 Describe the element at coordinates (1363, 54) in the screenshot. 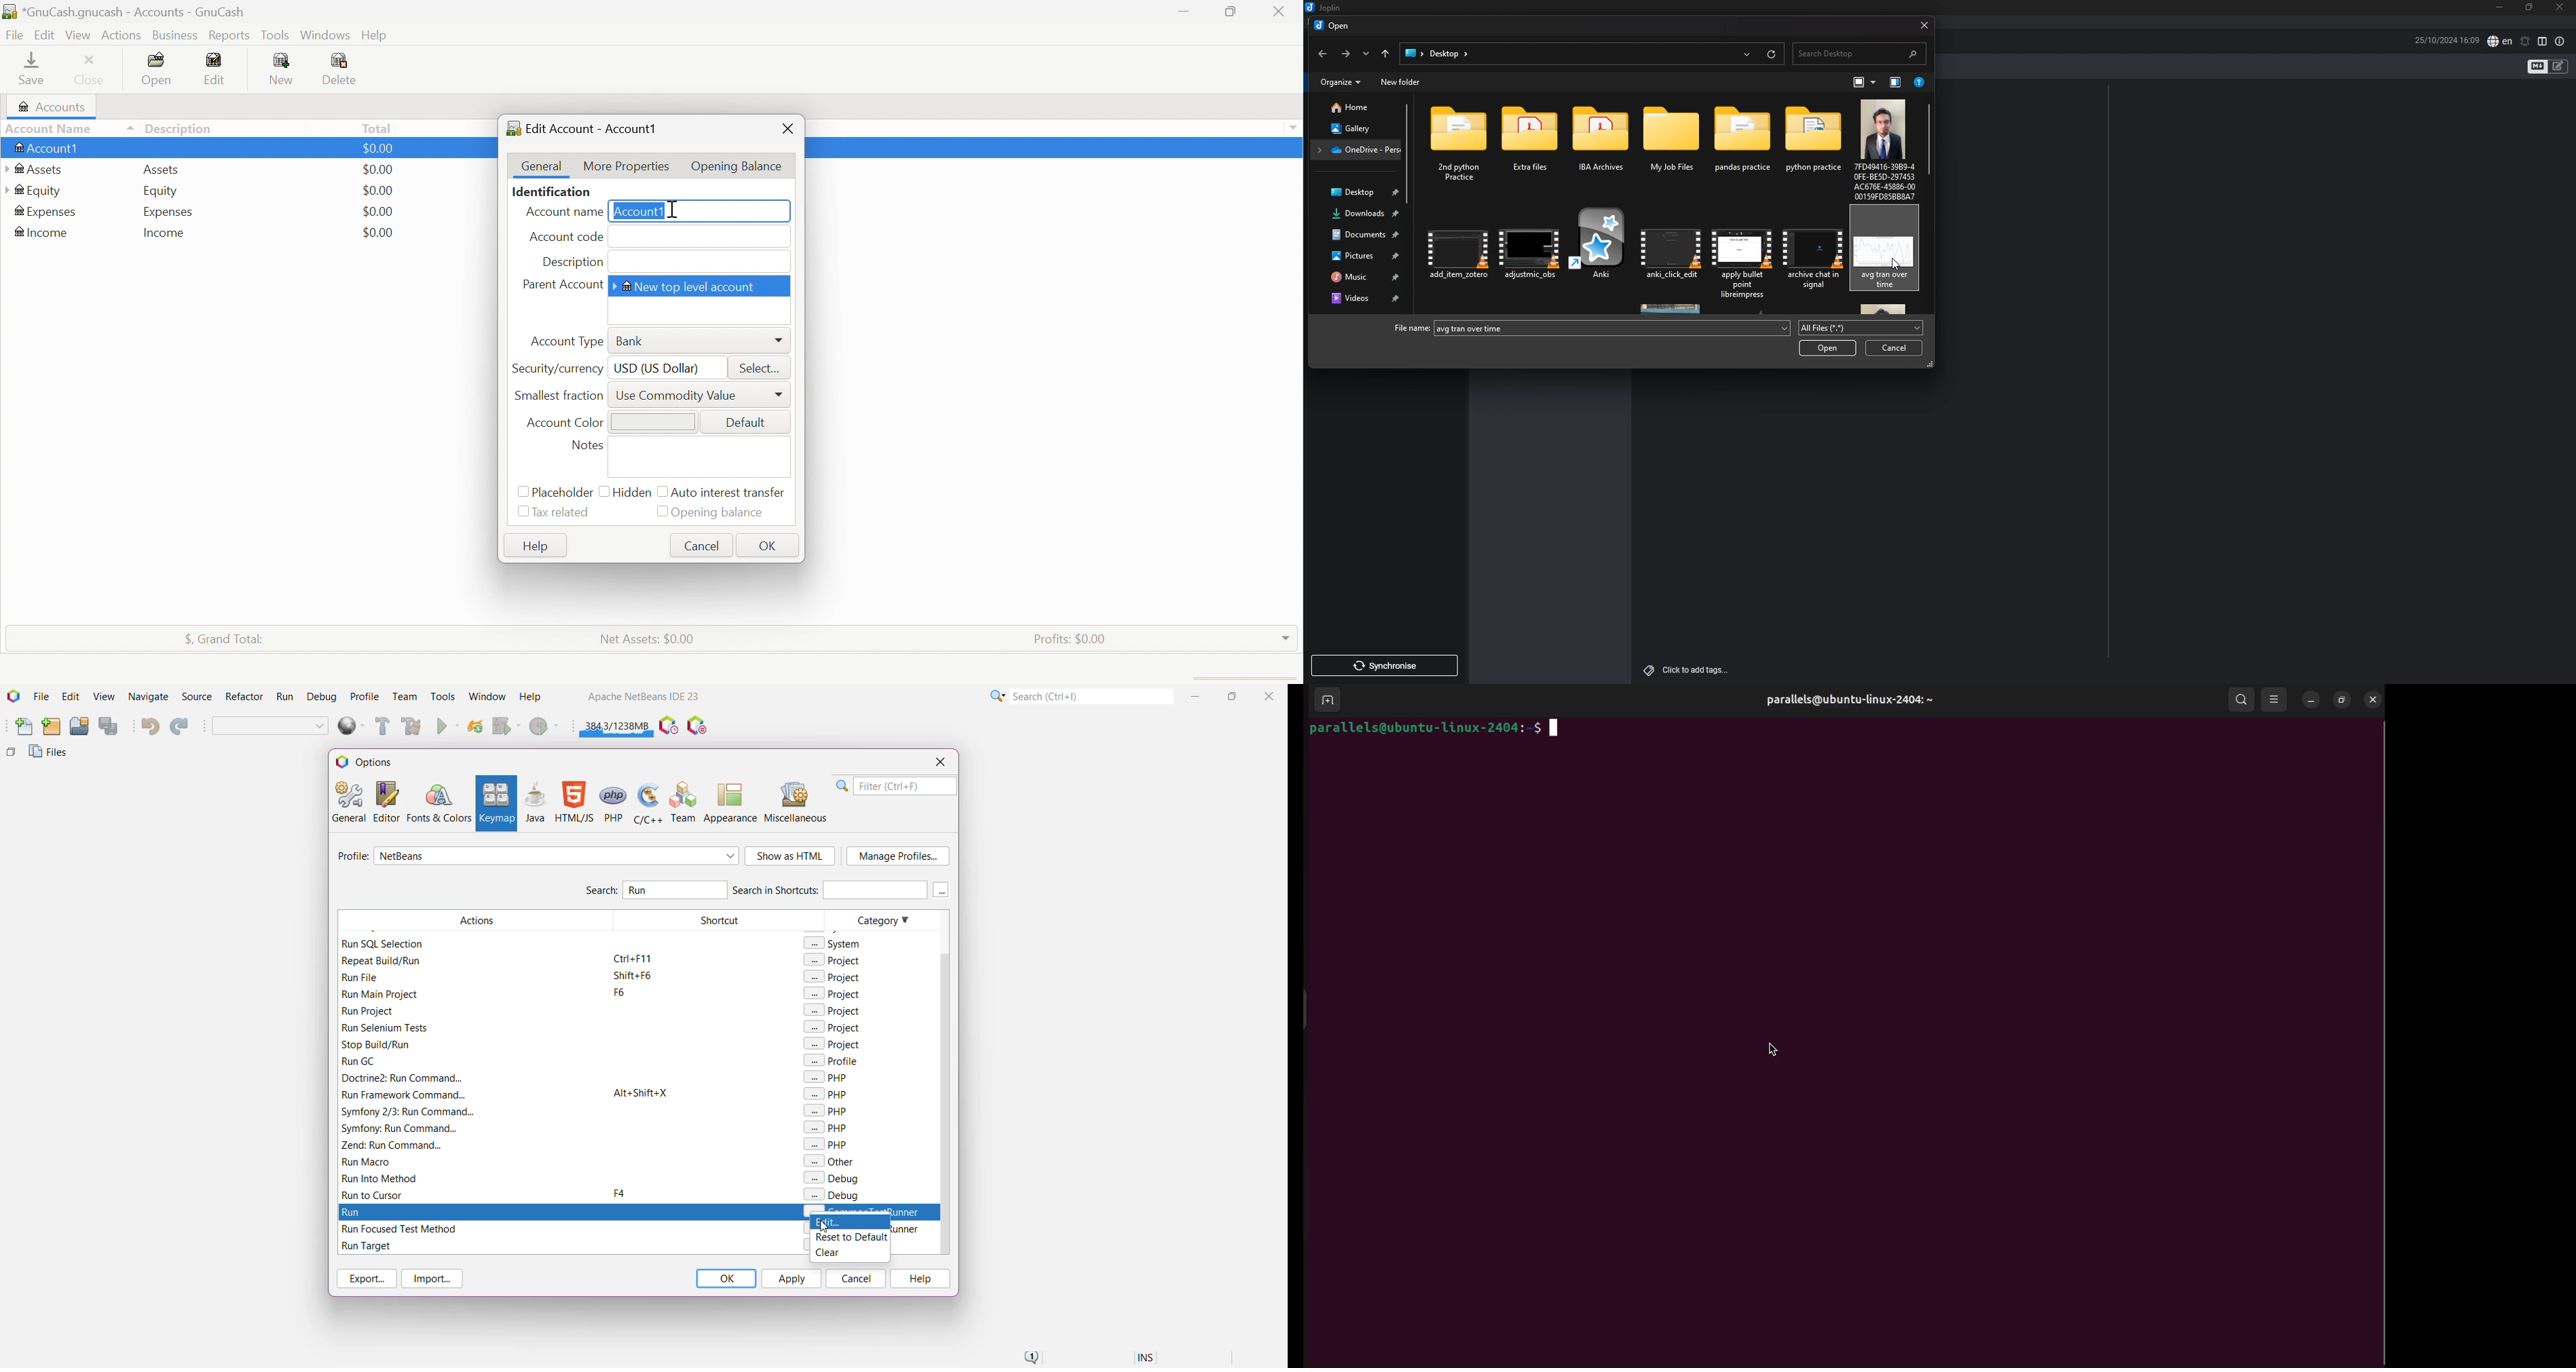

I see `recent` at that location.